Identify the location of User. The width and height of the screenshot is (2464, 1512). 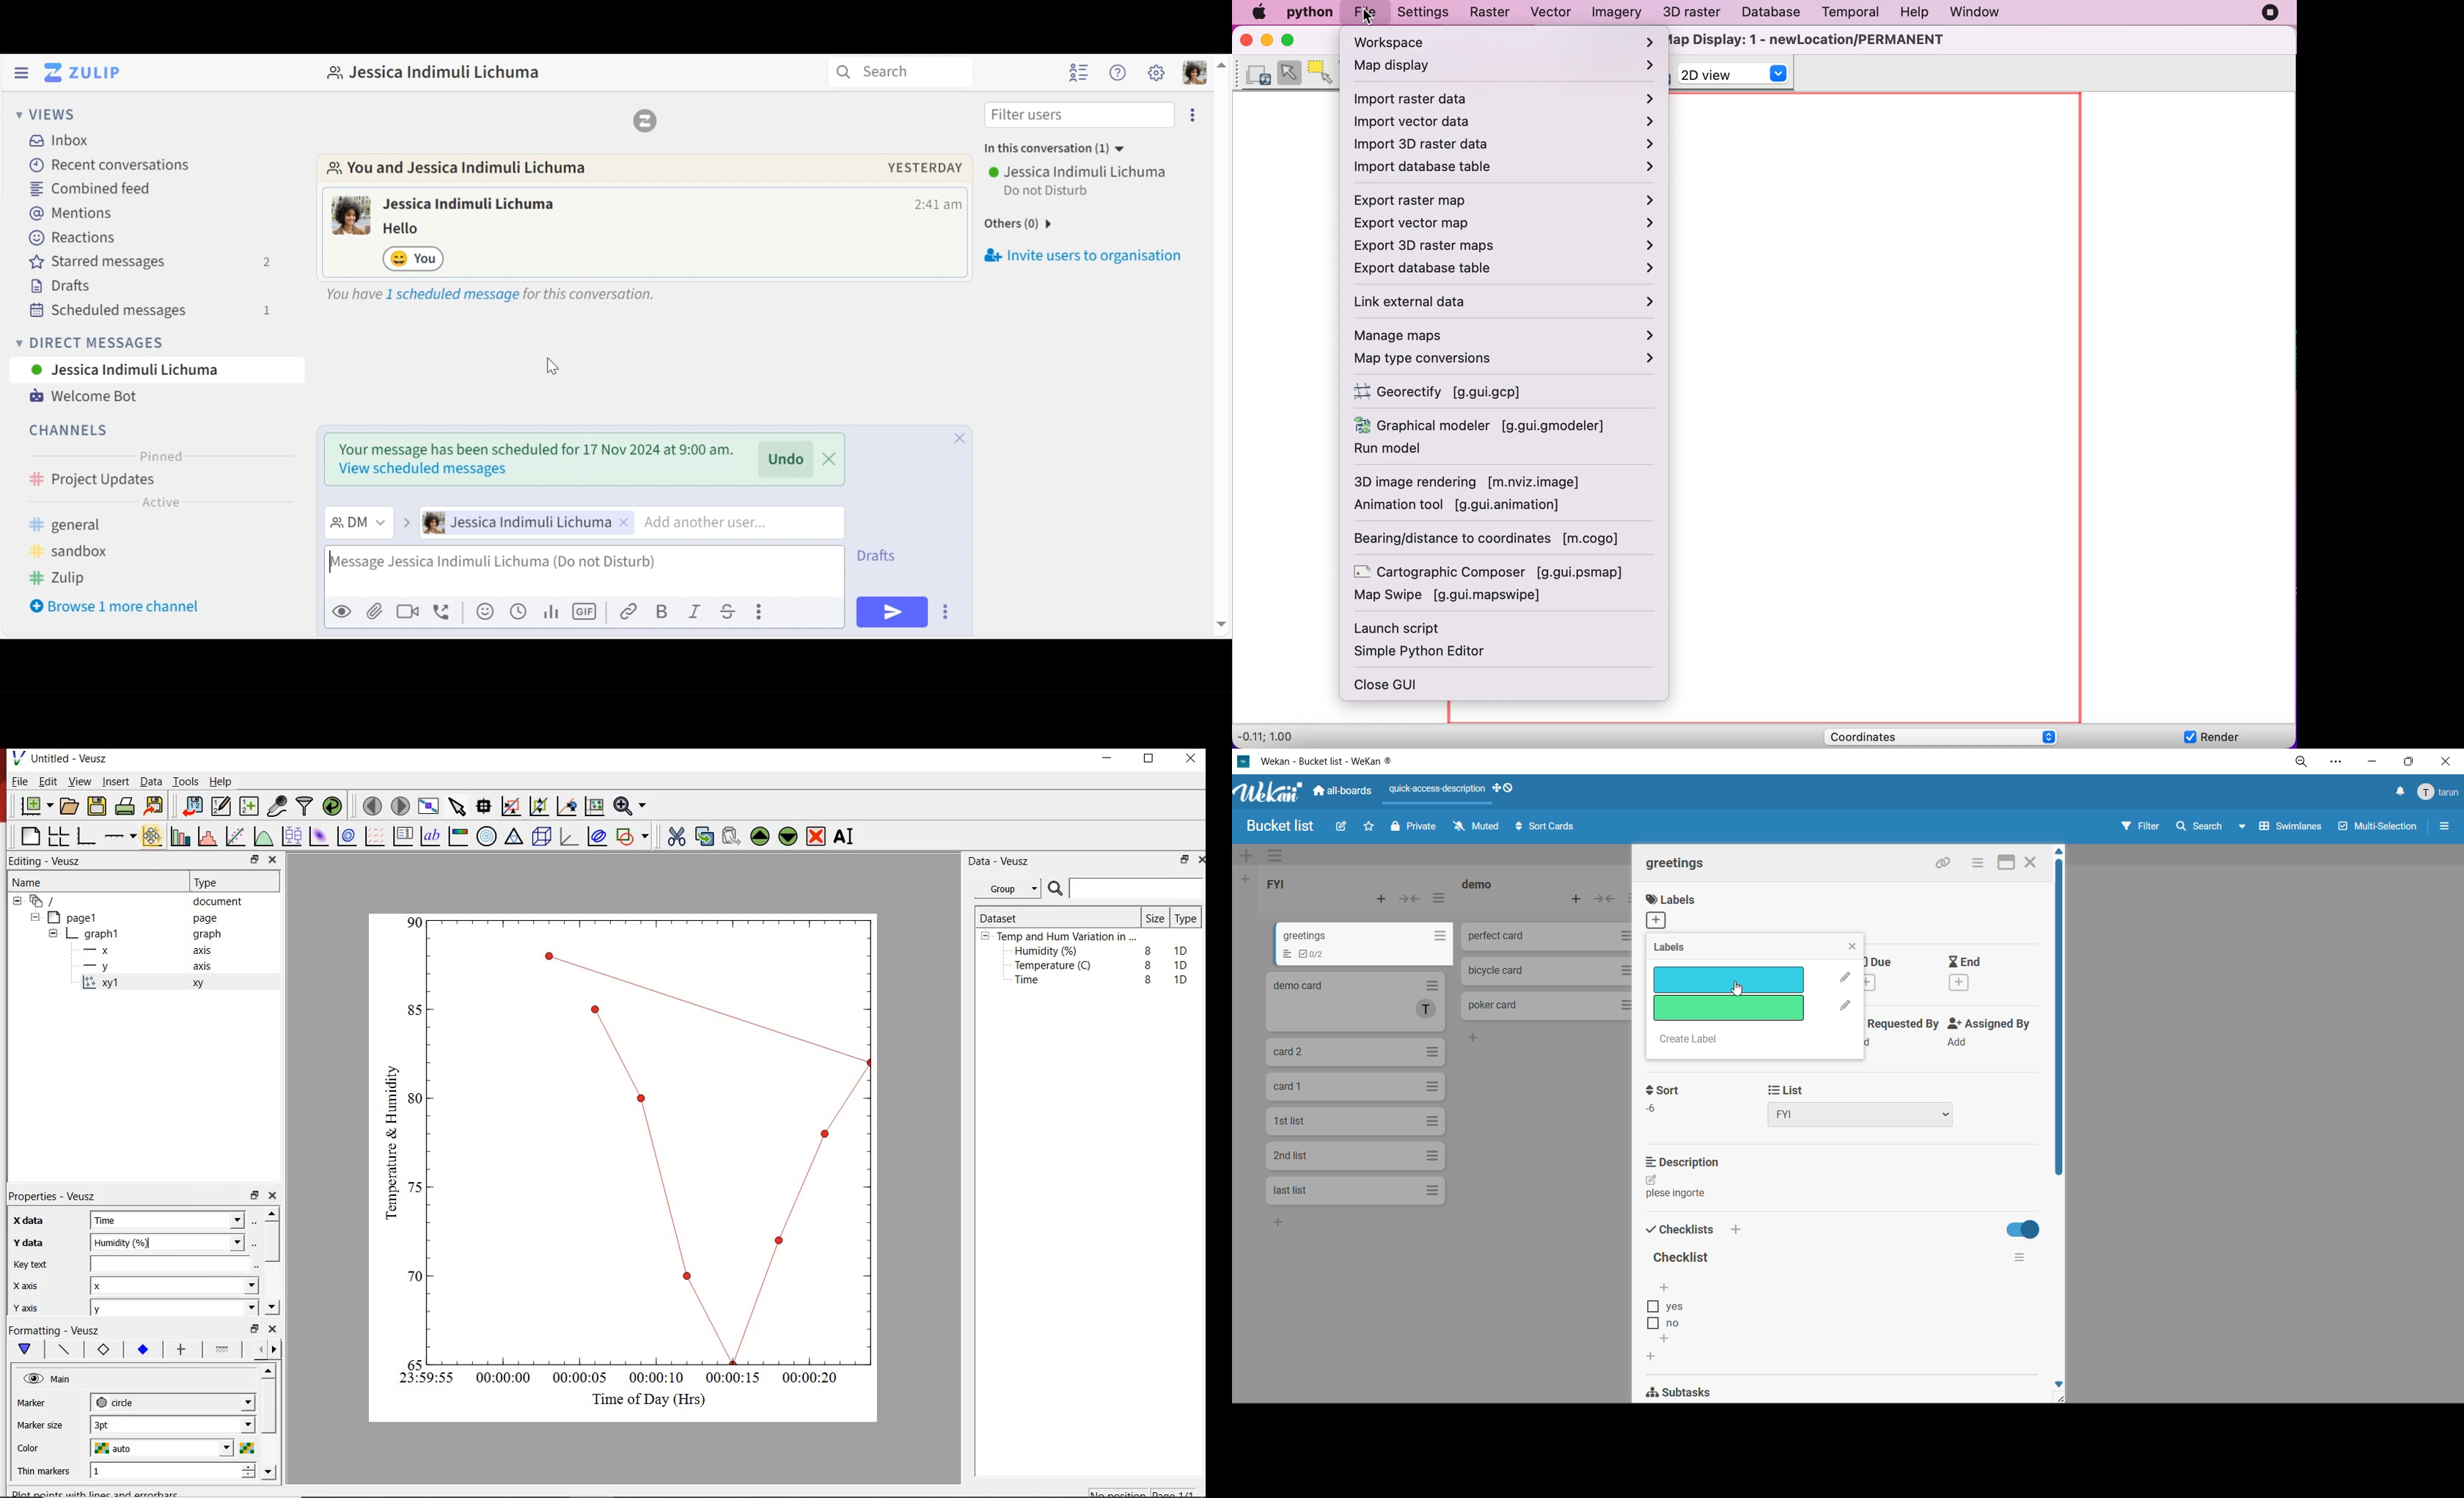
(158, 372).